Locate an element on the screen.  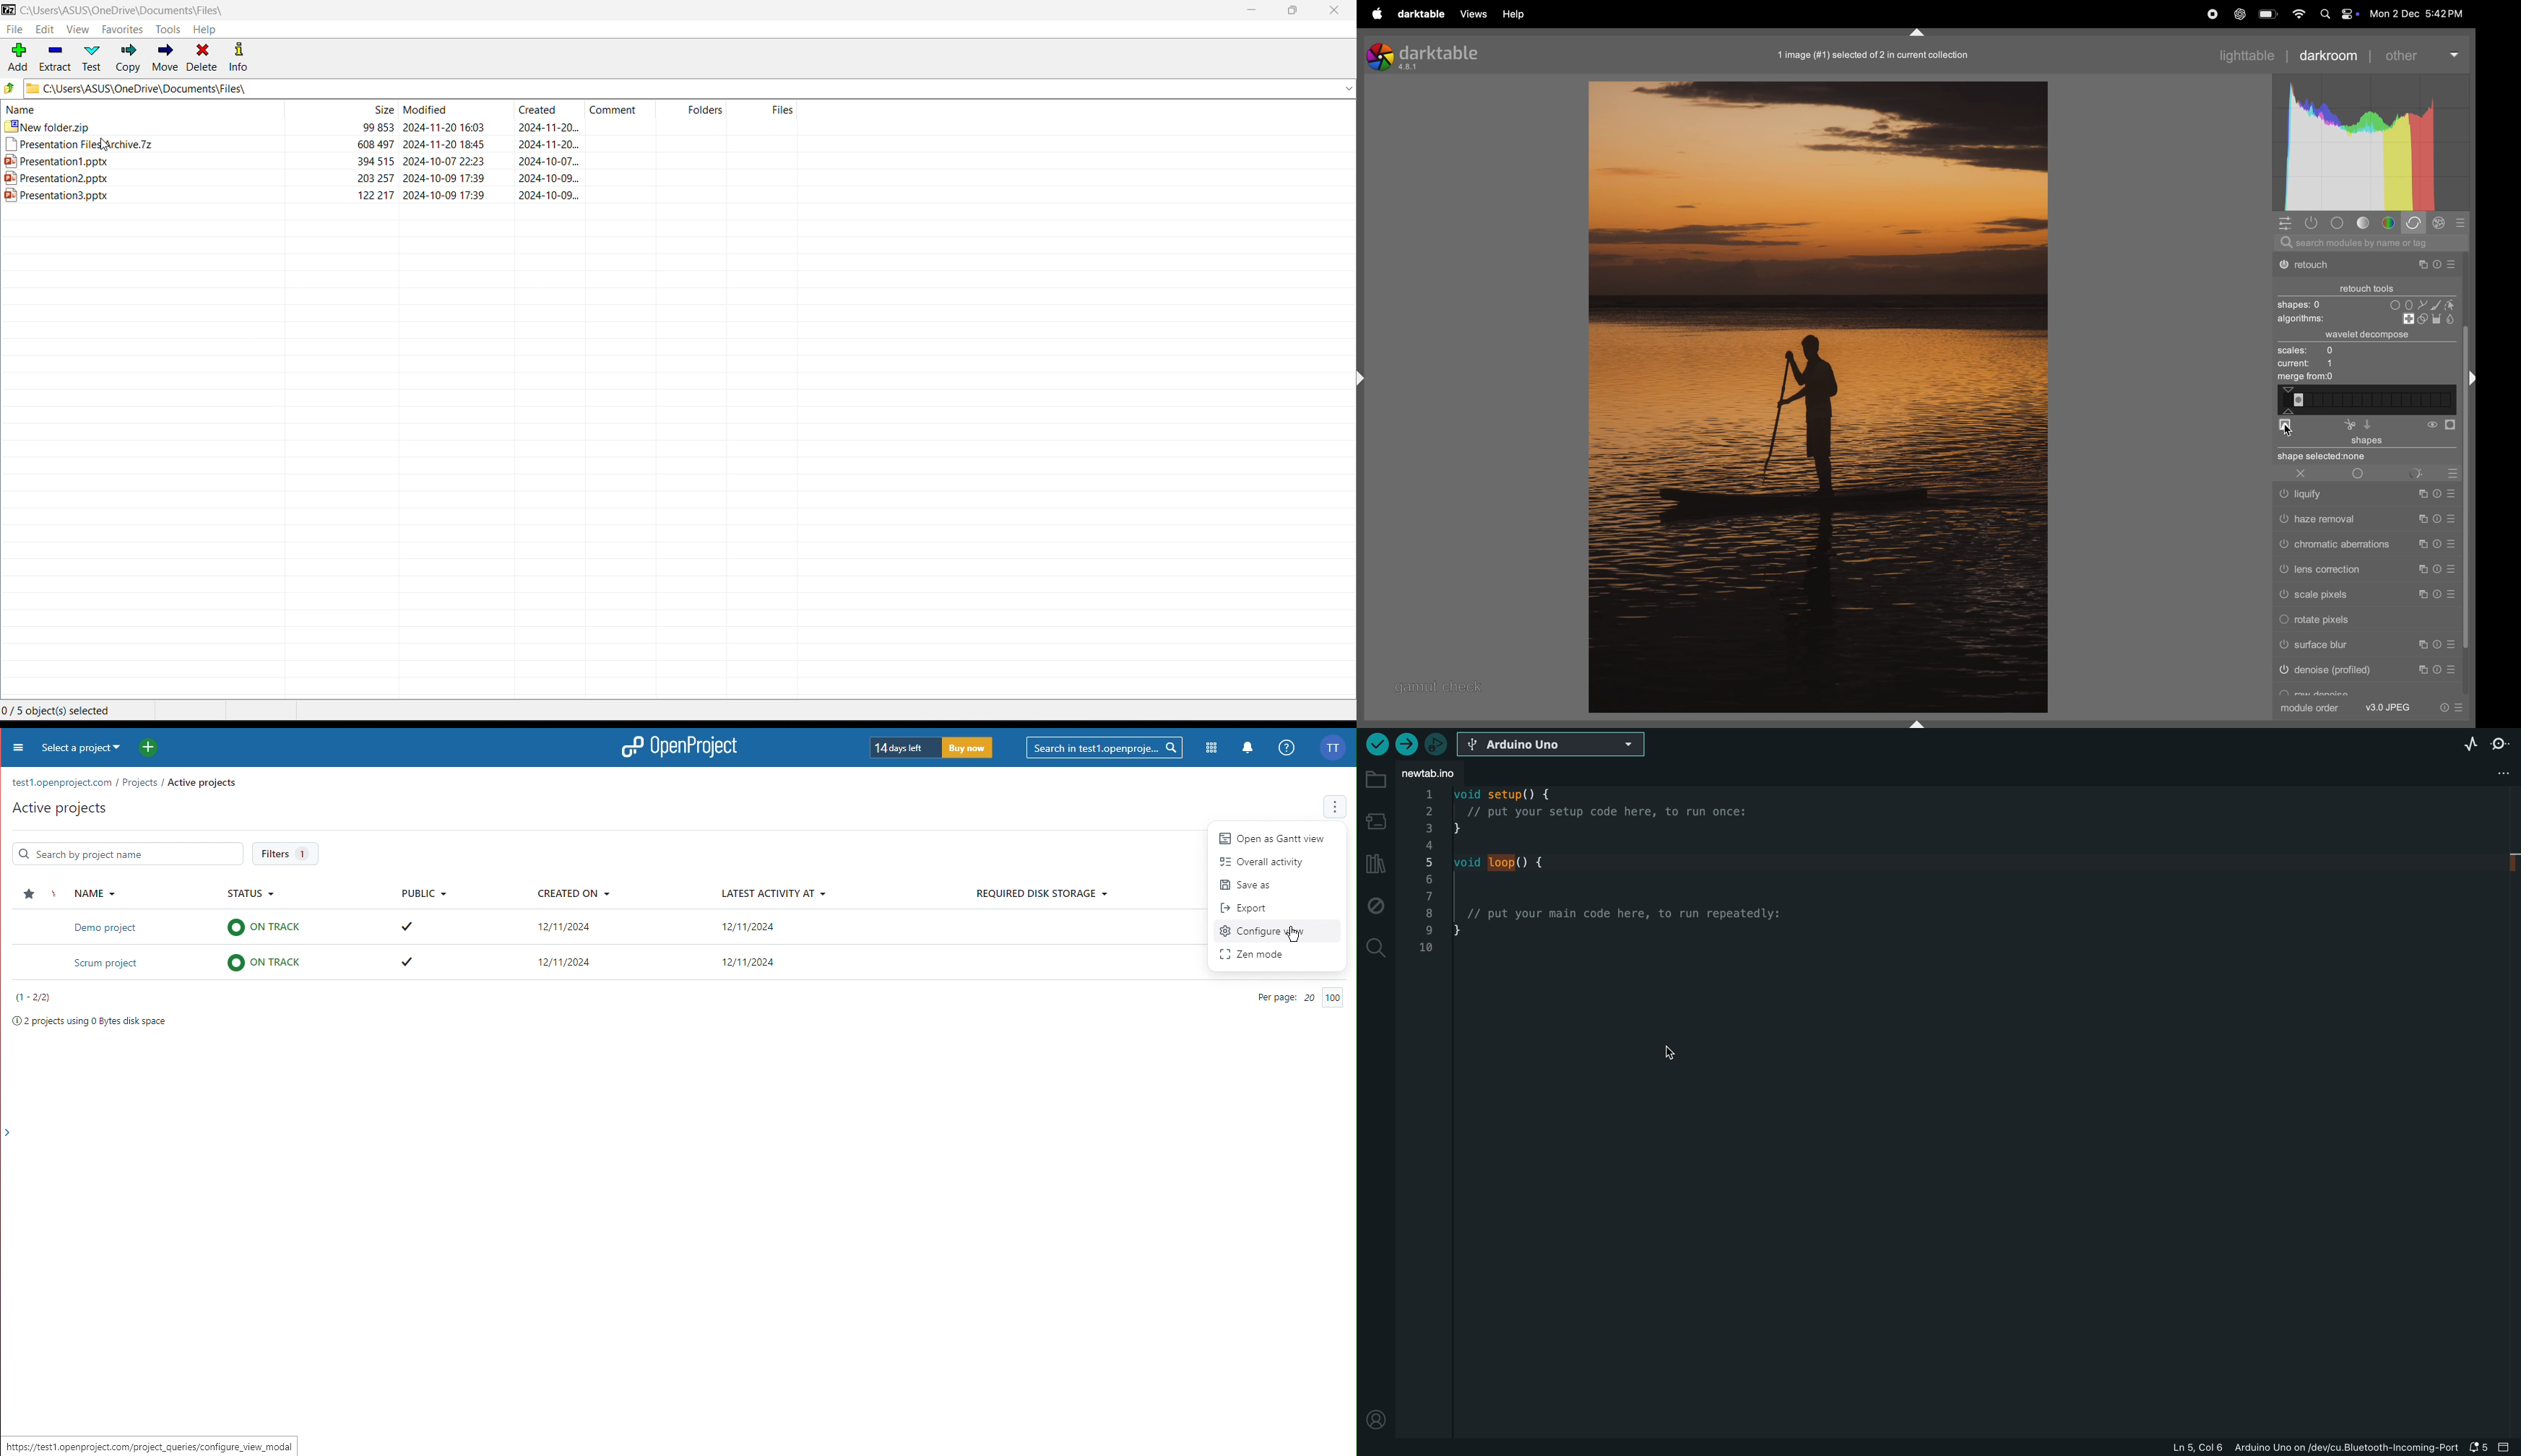
cut is located at coordinates (2349, 425).